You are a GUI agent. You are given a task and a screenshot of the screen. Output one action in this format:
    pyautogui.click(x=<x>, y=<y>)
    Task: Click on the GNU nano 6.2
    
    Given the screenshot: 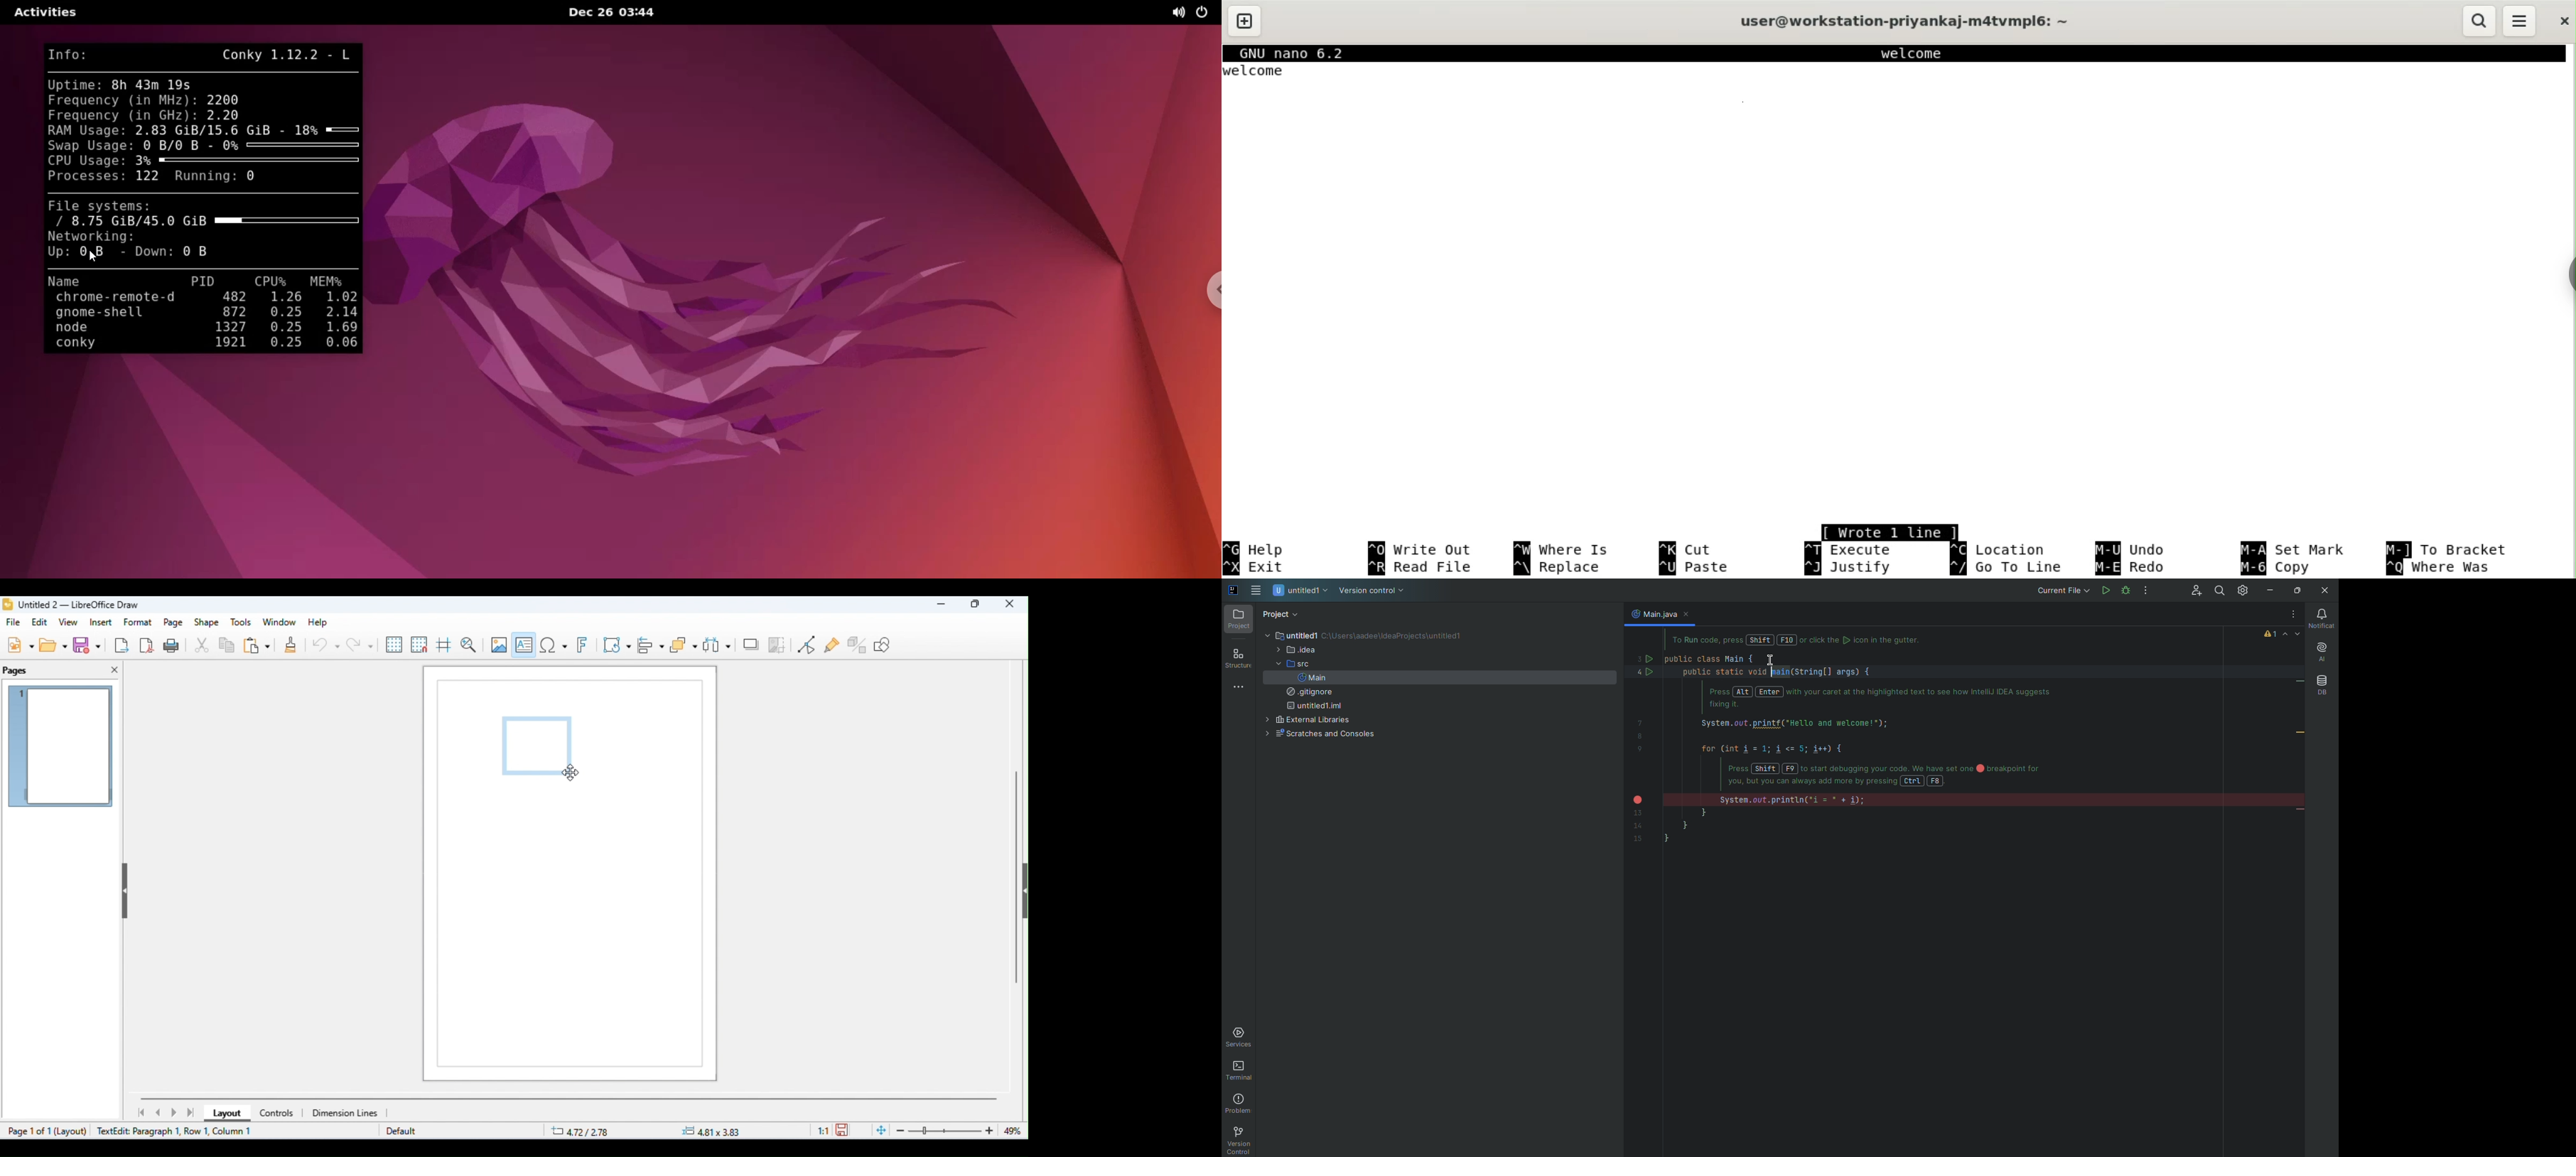 What is the action you would take?
    pyautogui.click(x=1297, y=54)
    